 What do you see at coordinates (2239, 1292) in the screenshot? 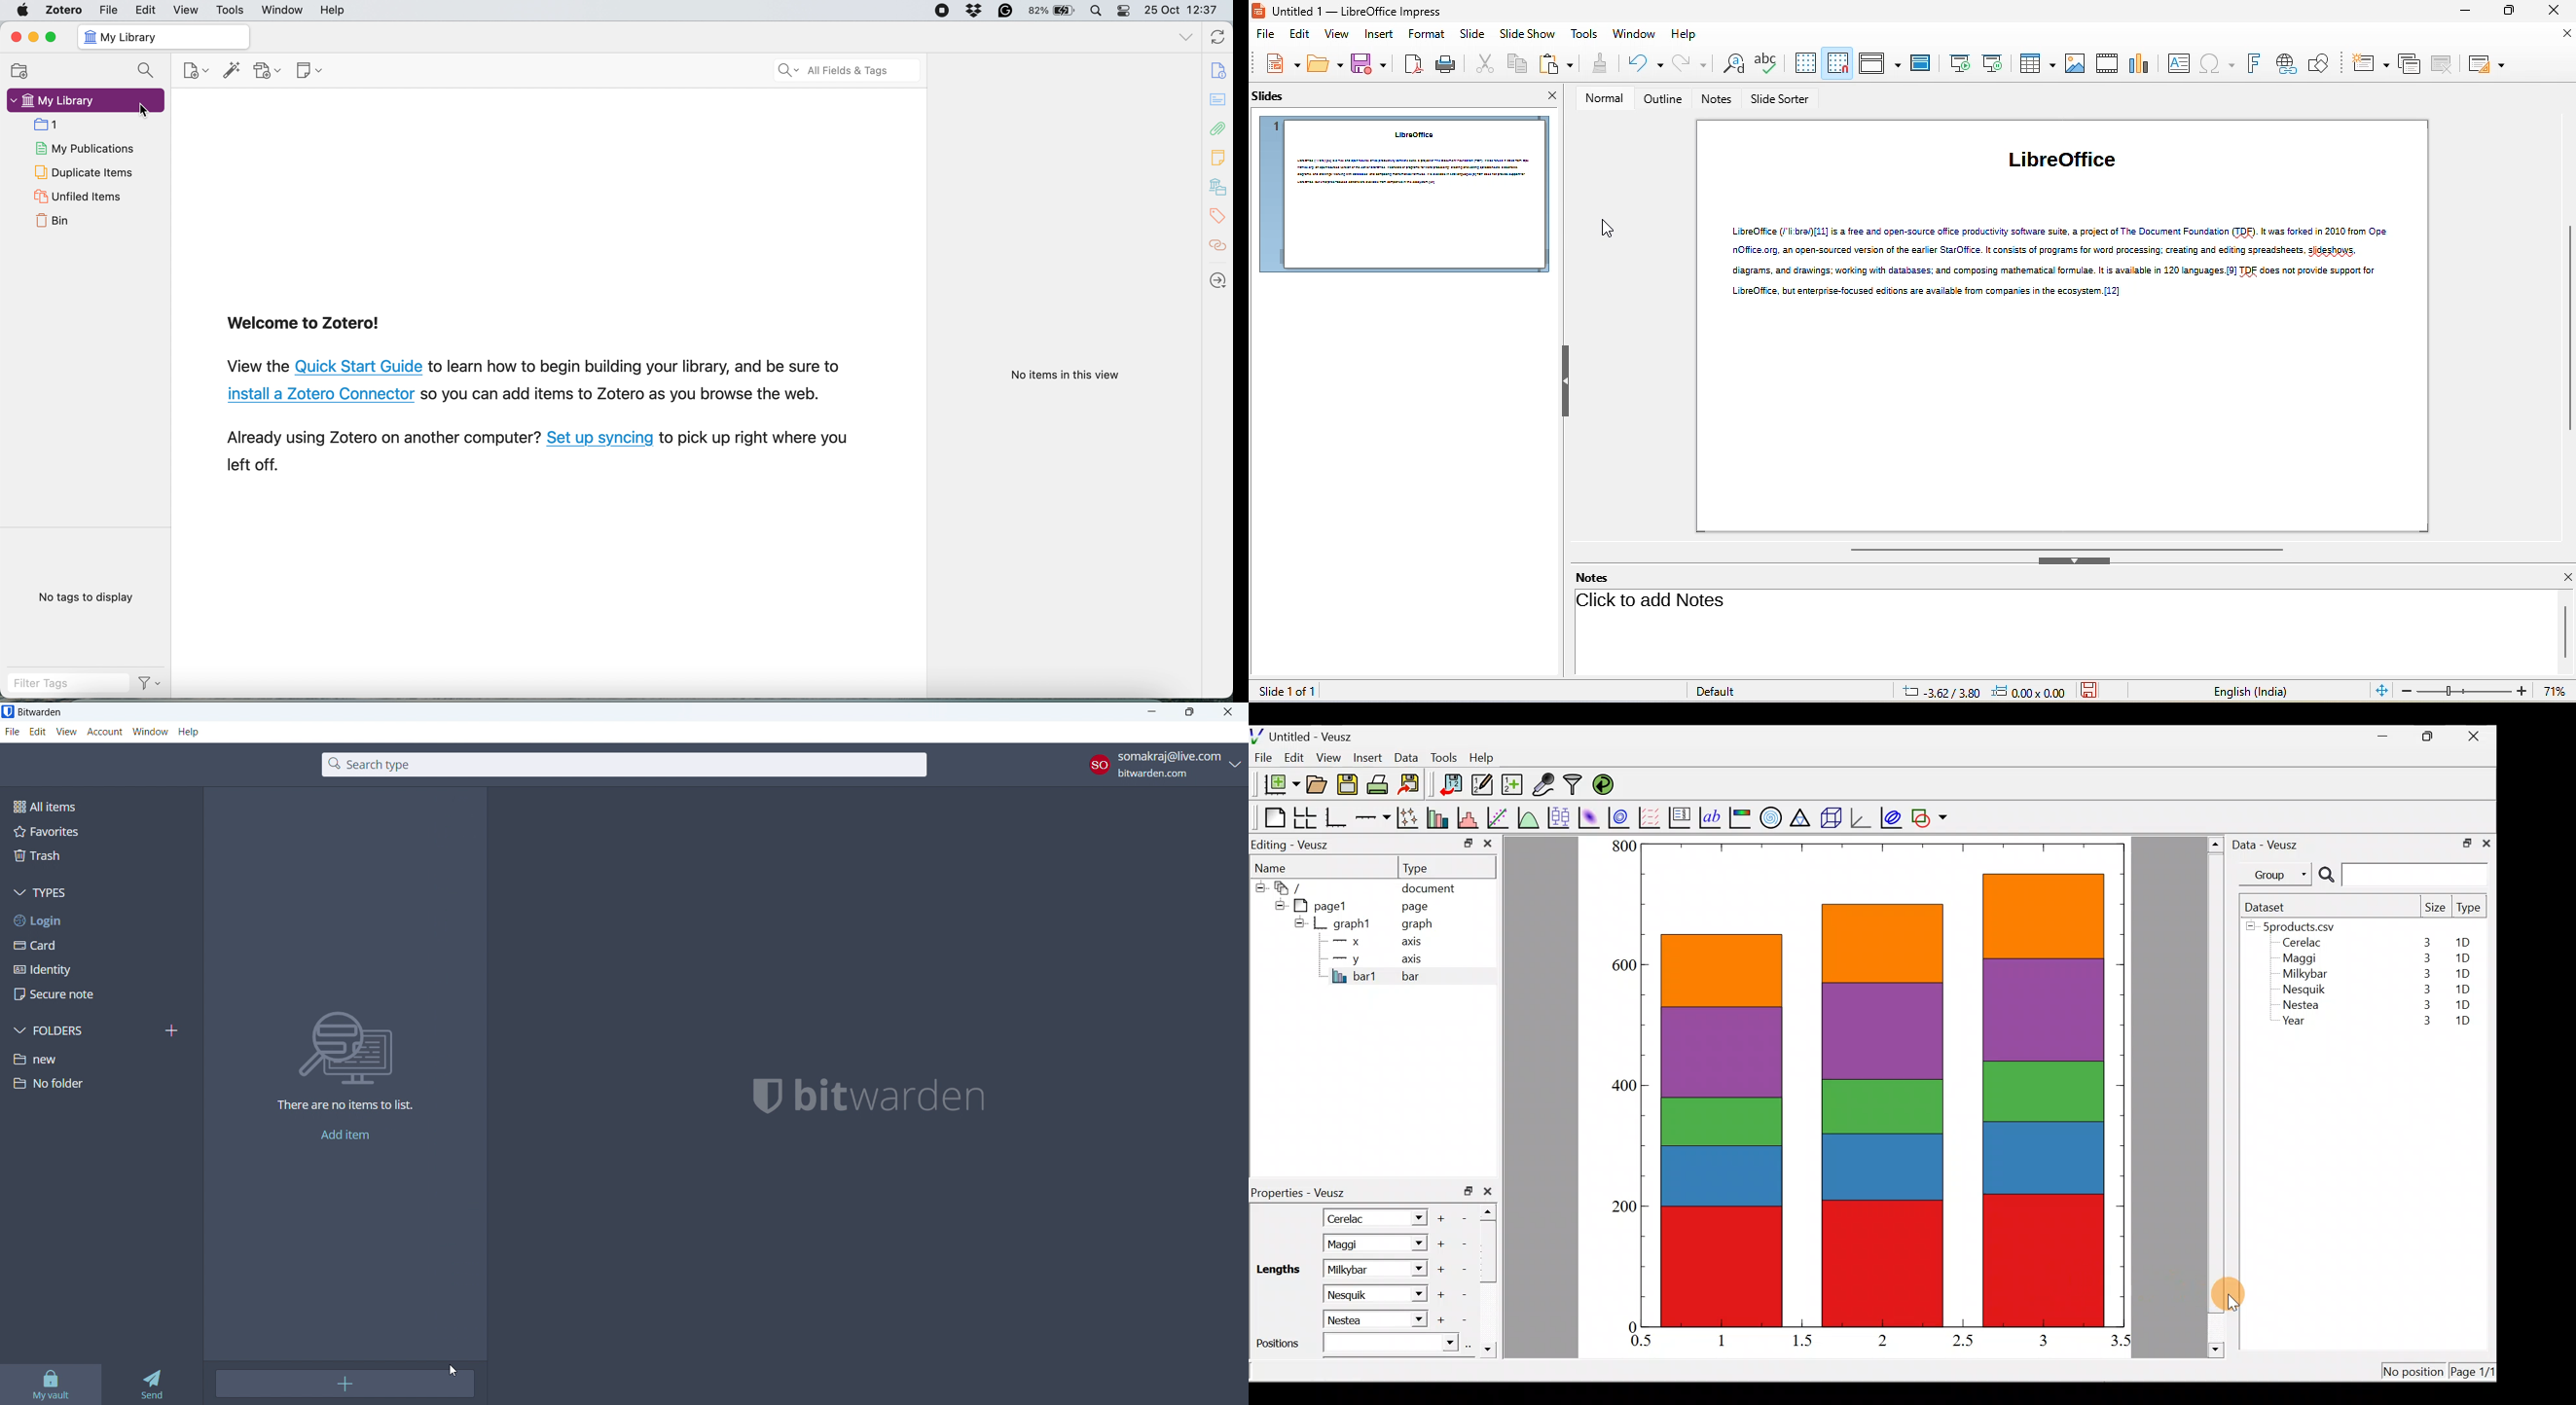
I see `Cursor` at bounding box center [2239, 1292].